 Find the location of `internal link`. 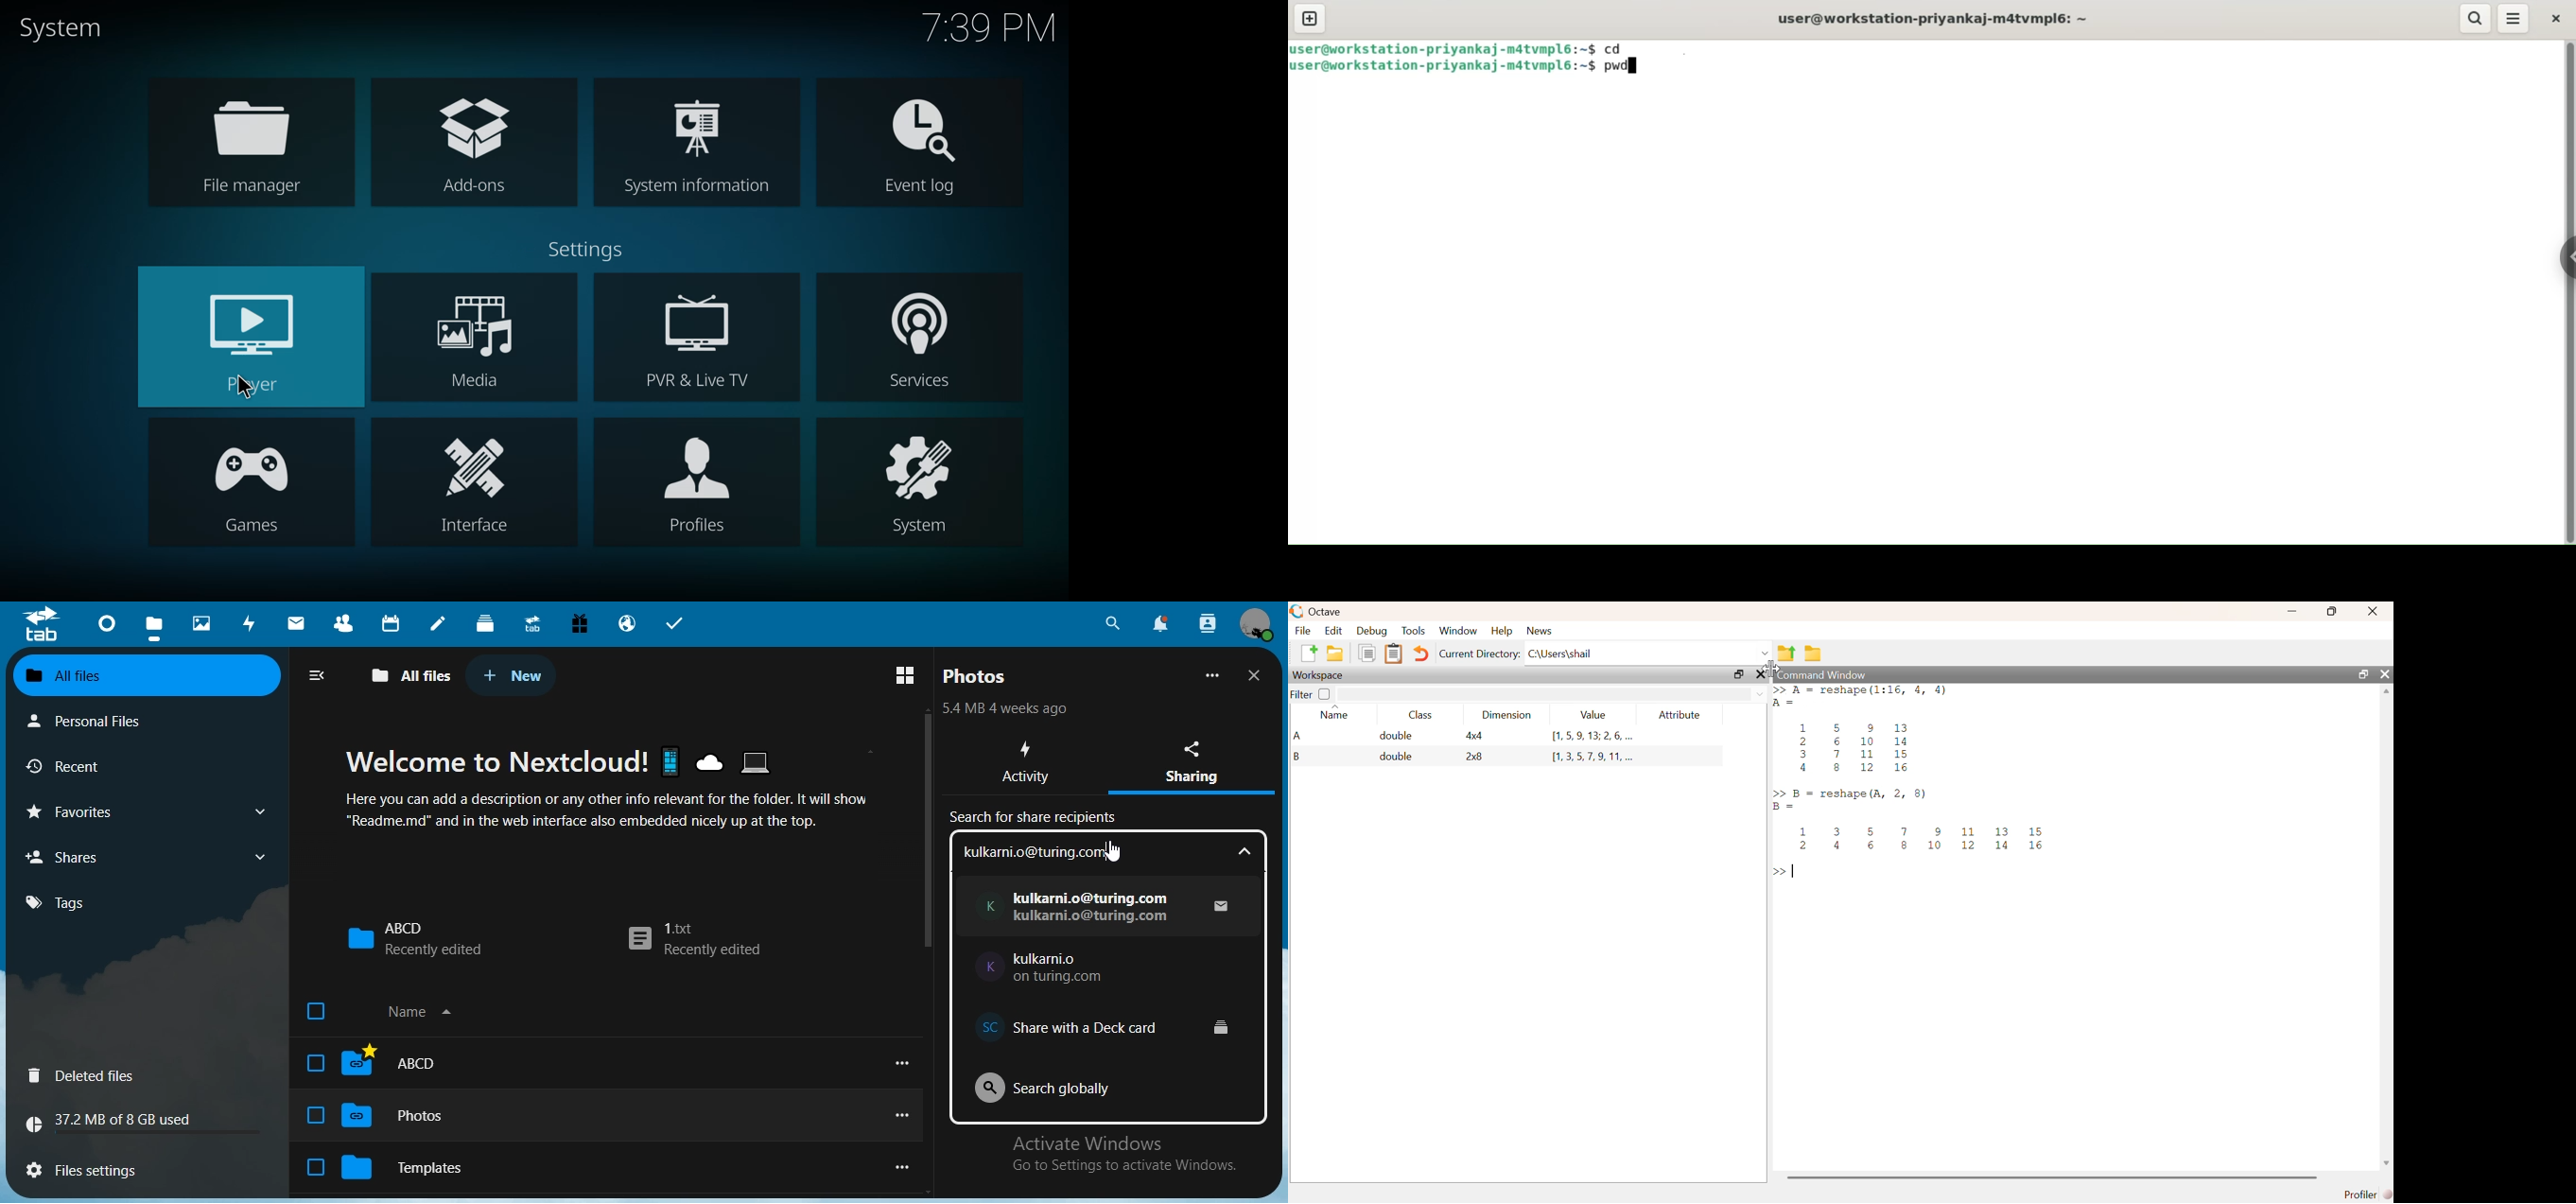

internal link is located at coordinates (1105, 1015).